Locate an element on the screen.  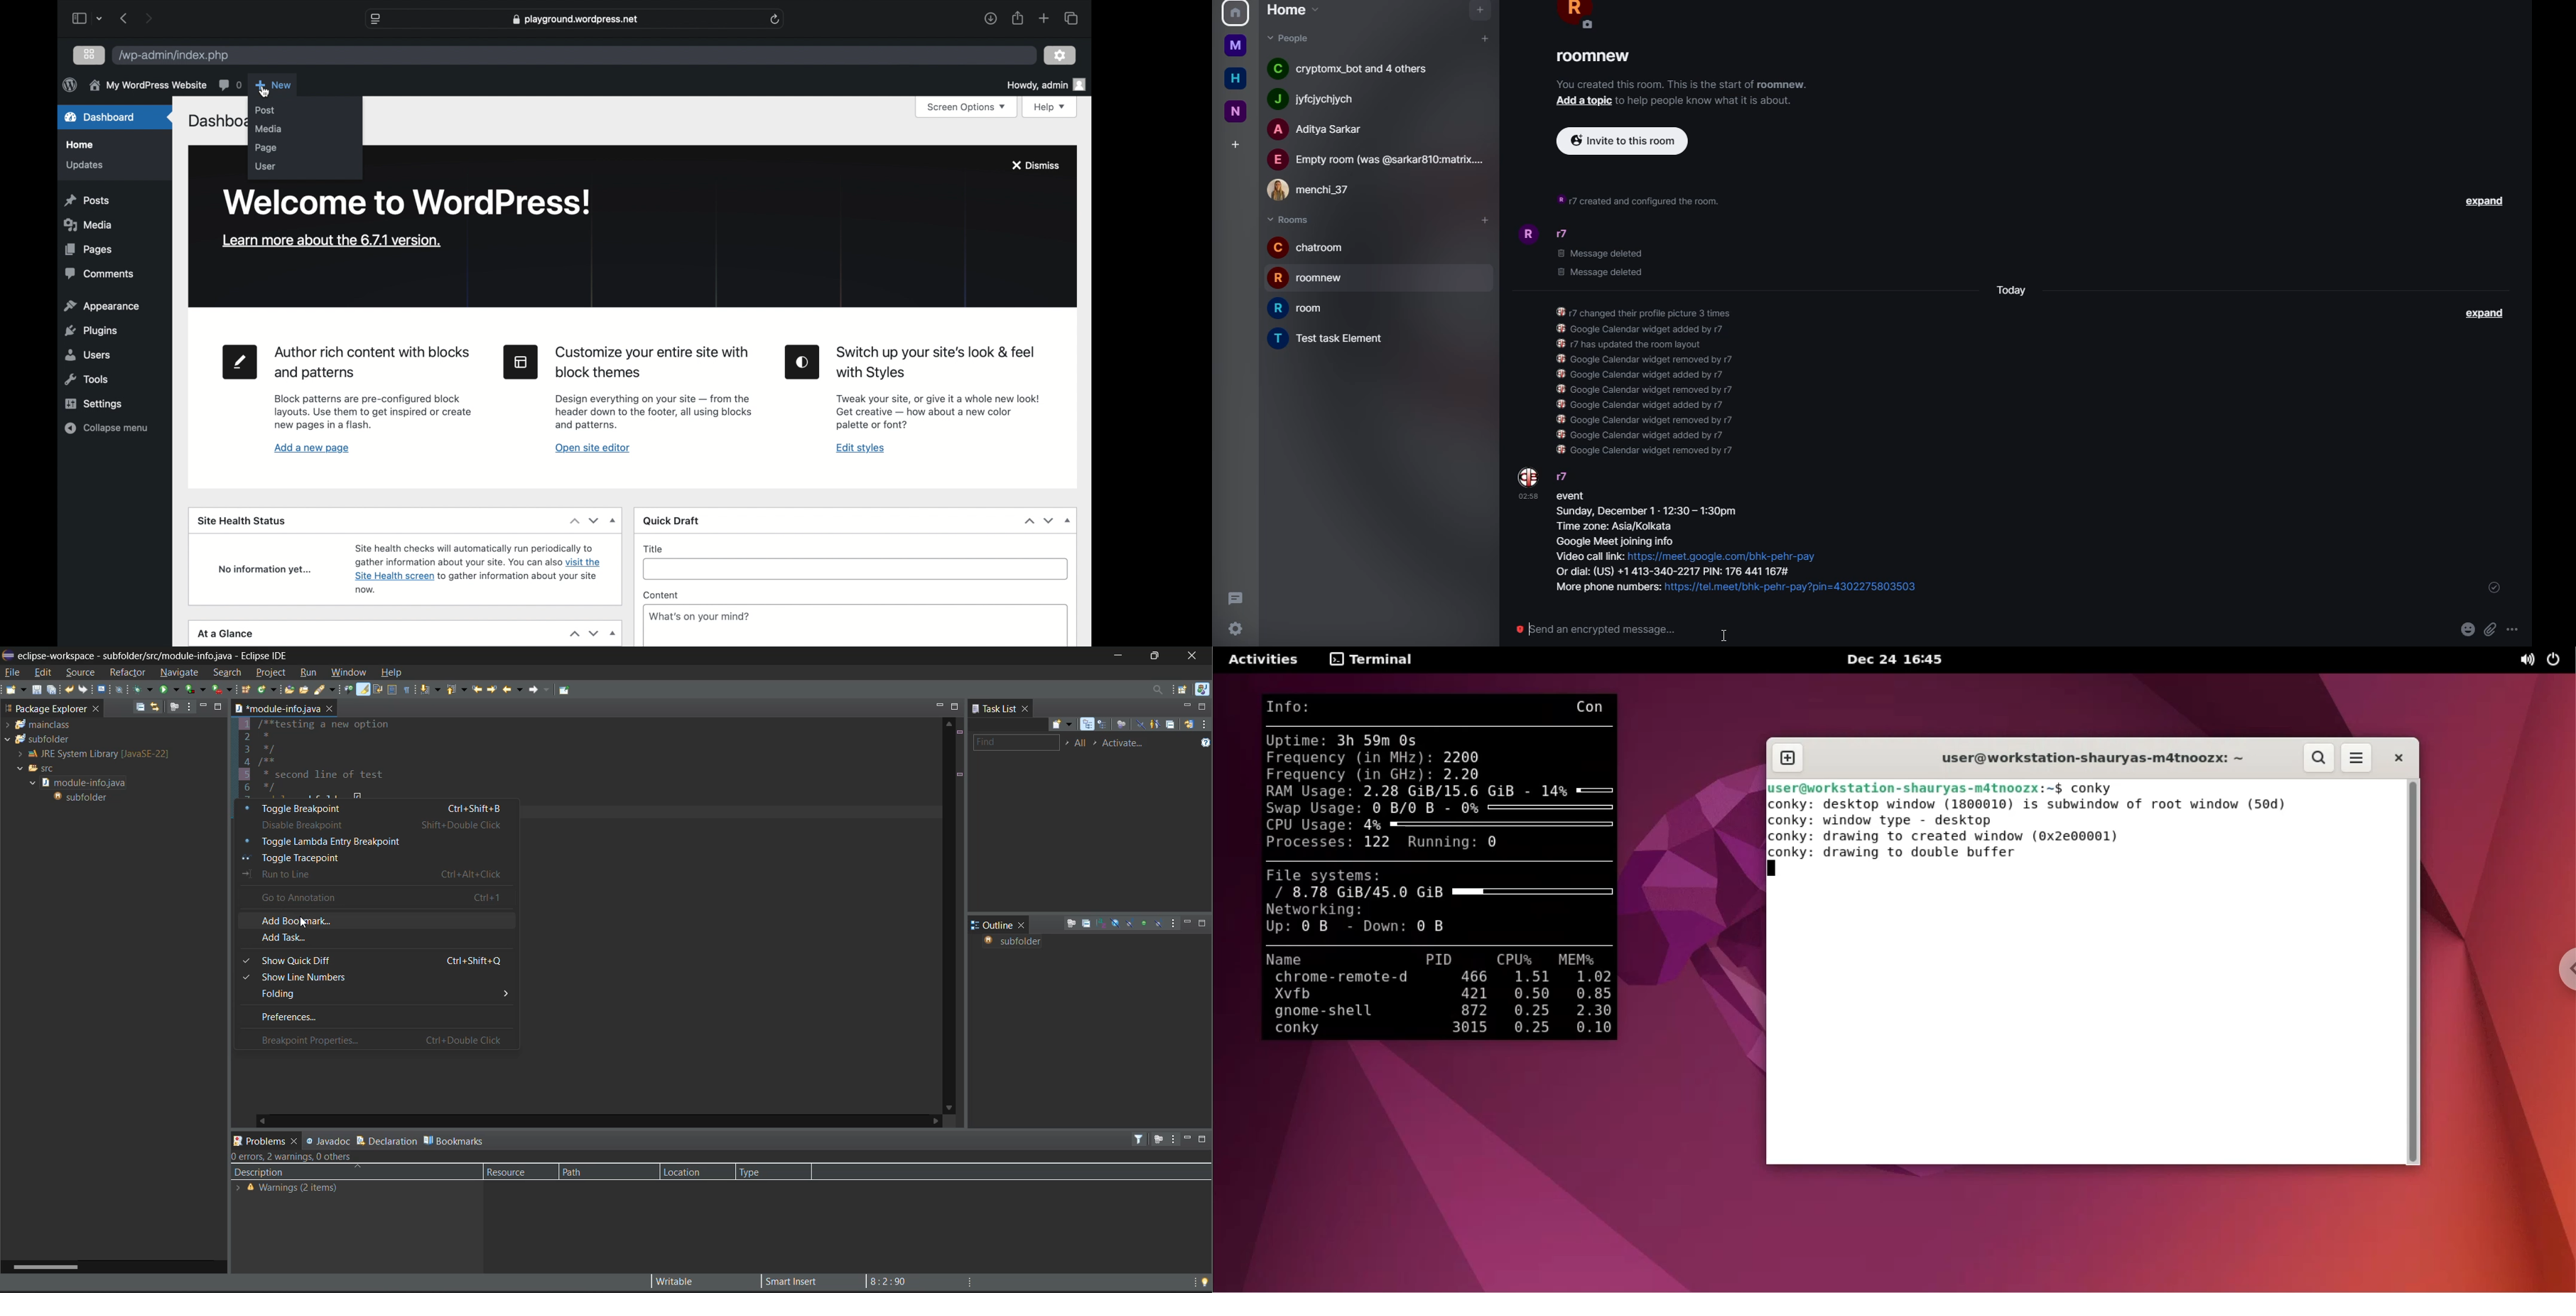
info is located at coordinates (1709, 100).